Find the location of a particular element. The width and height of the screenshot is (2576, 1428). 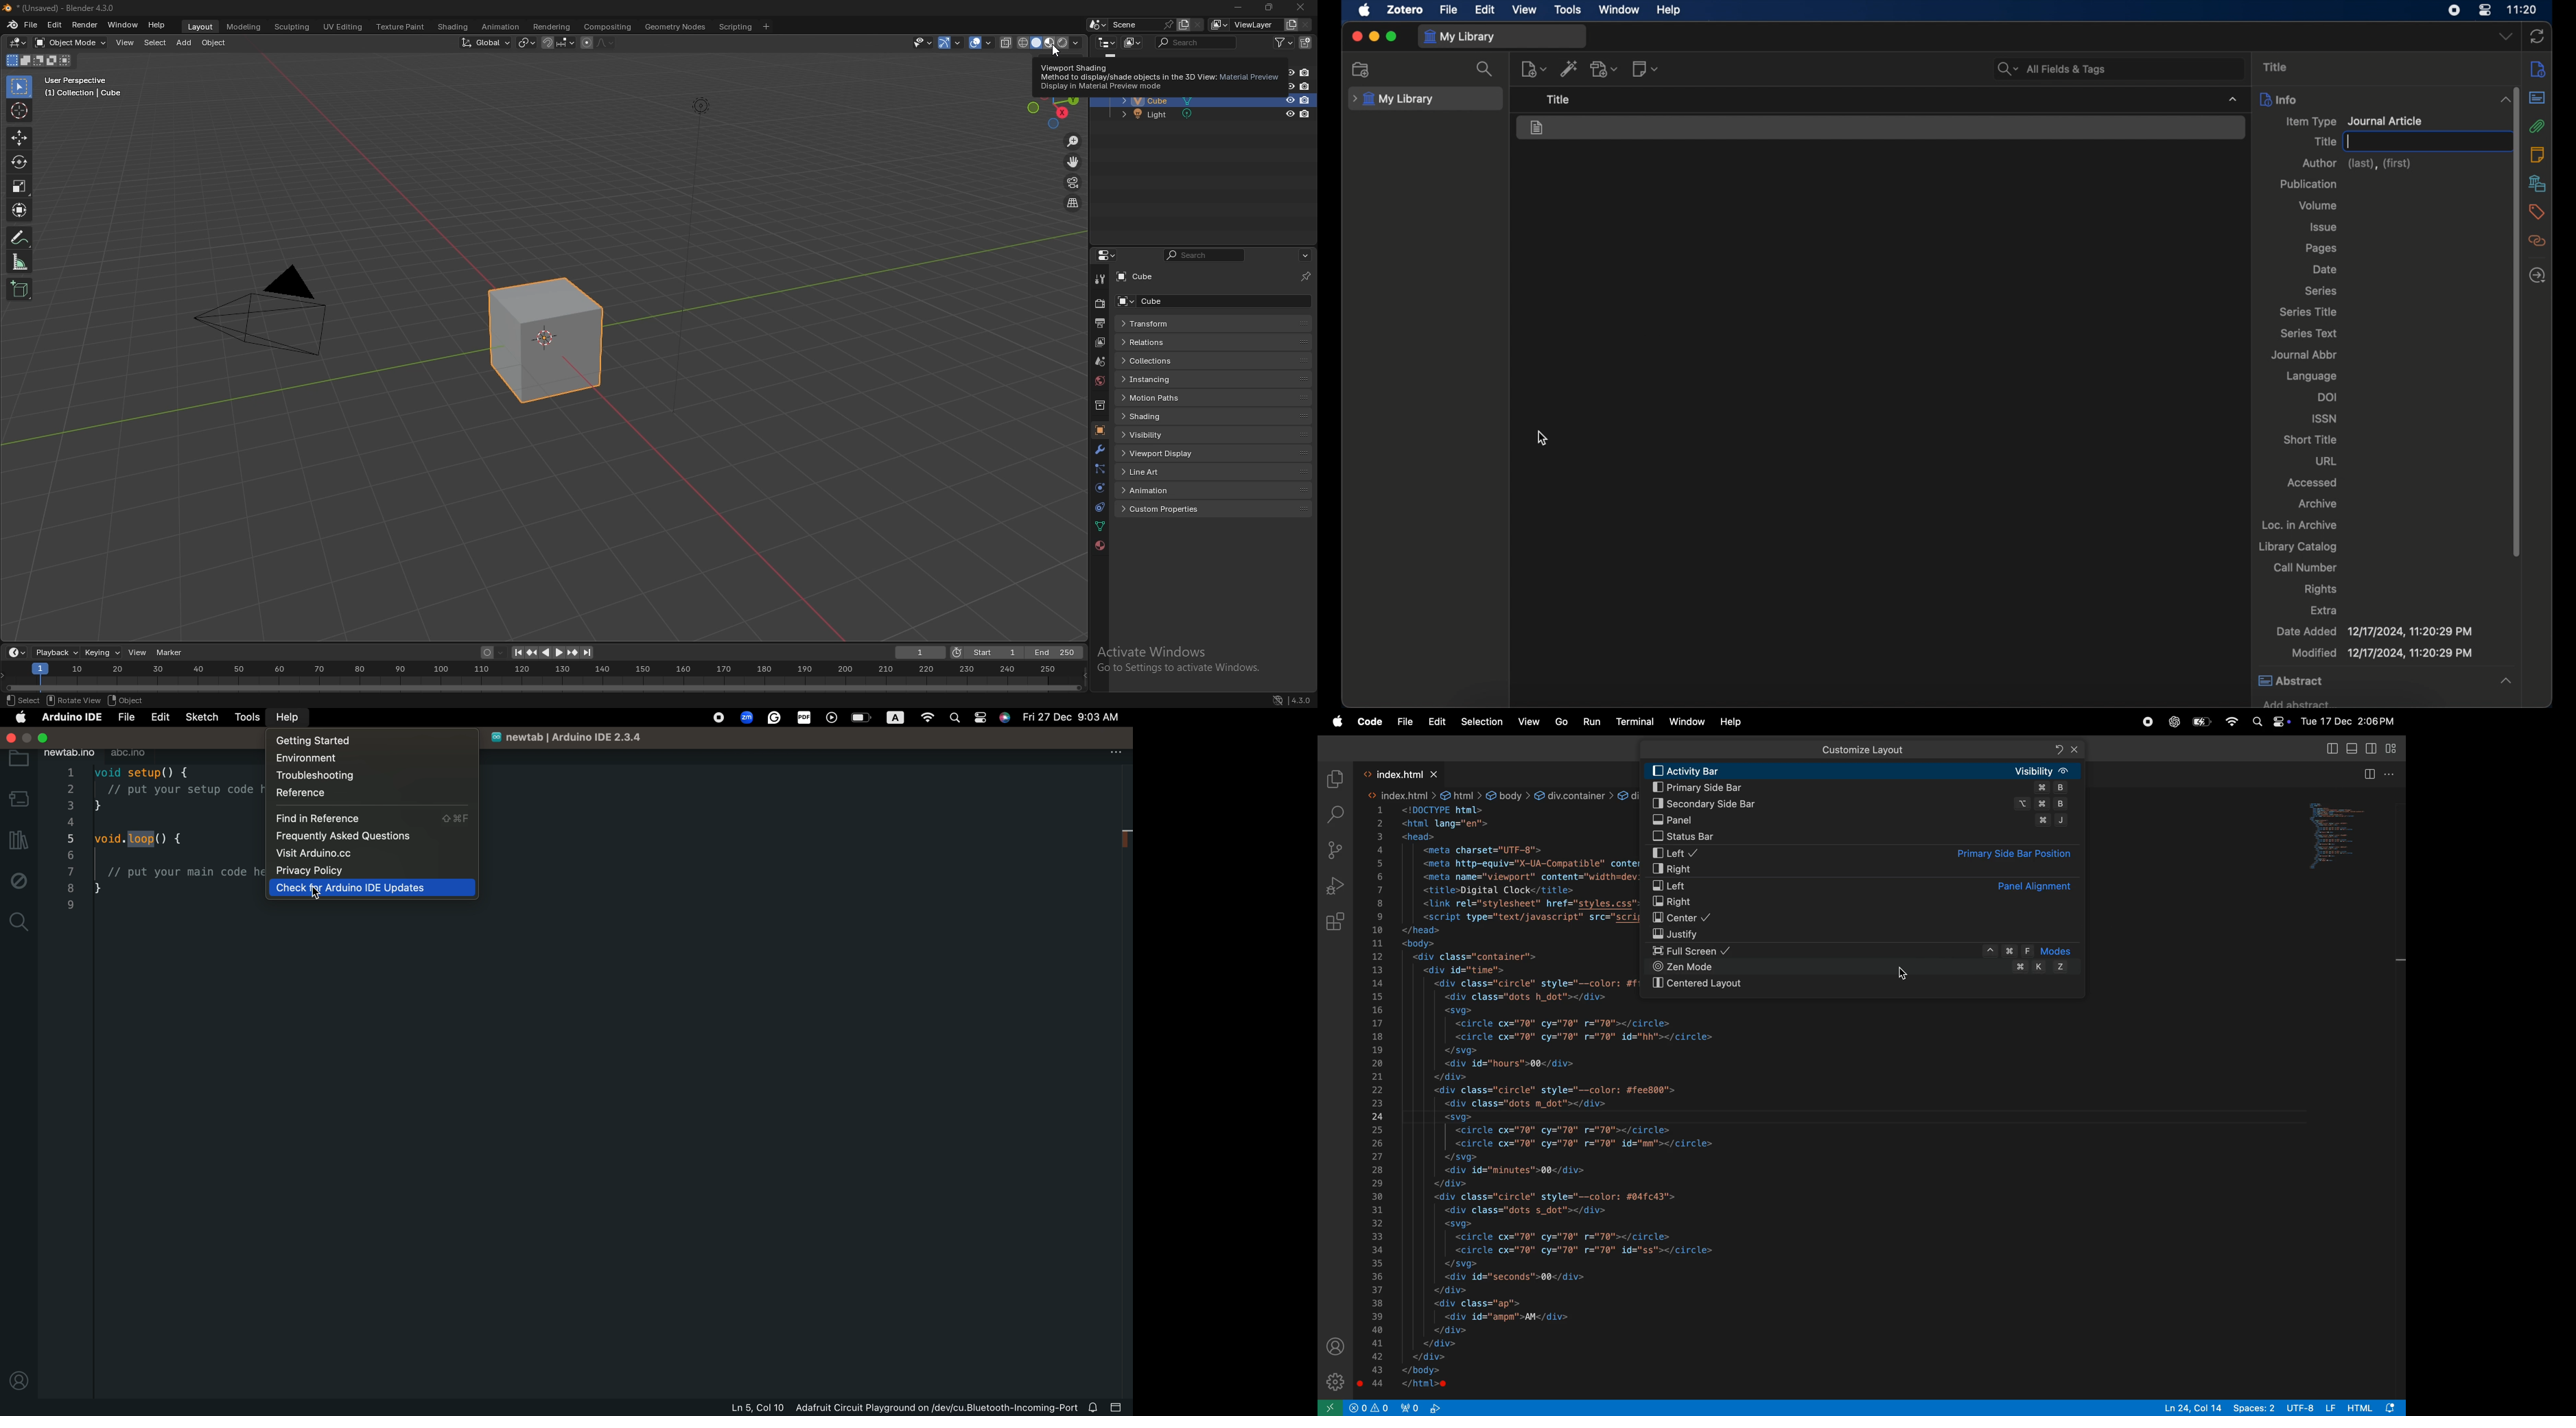

scroll box is located at coordinates (2515, 322).